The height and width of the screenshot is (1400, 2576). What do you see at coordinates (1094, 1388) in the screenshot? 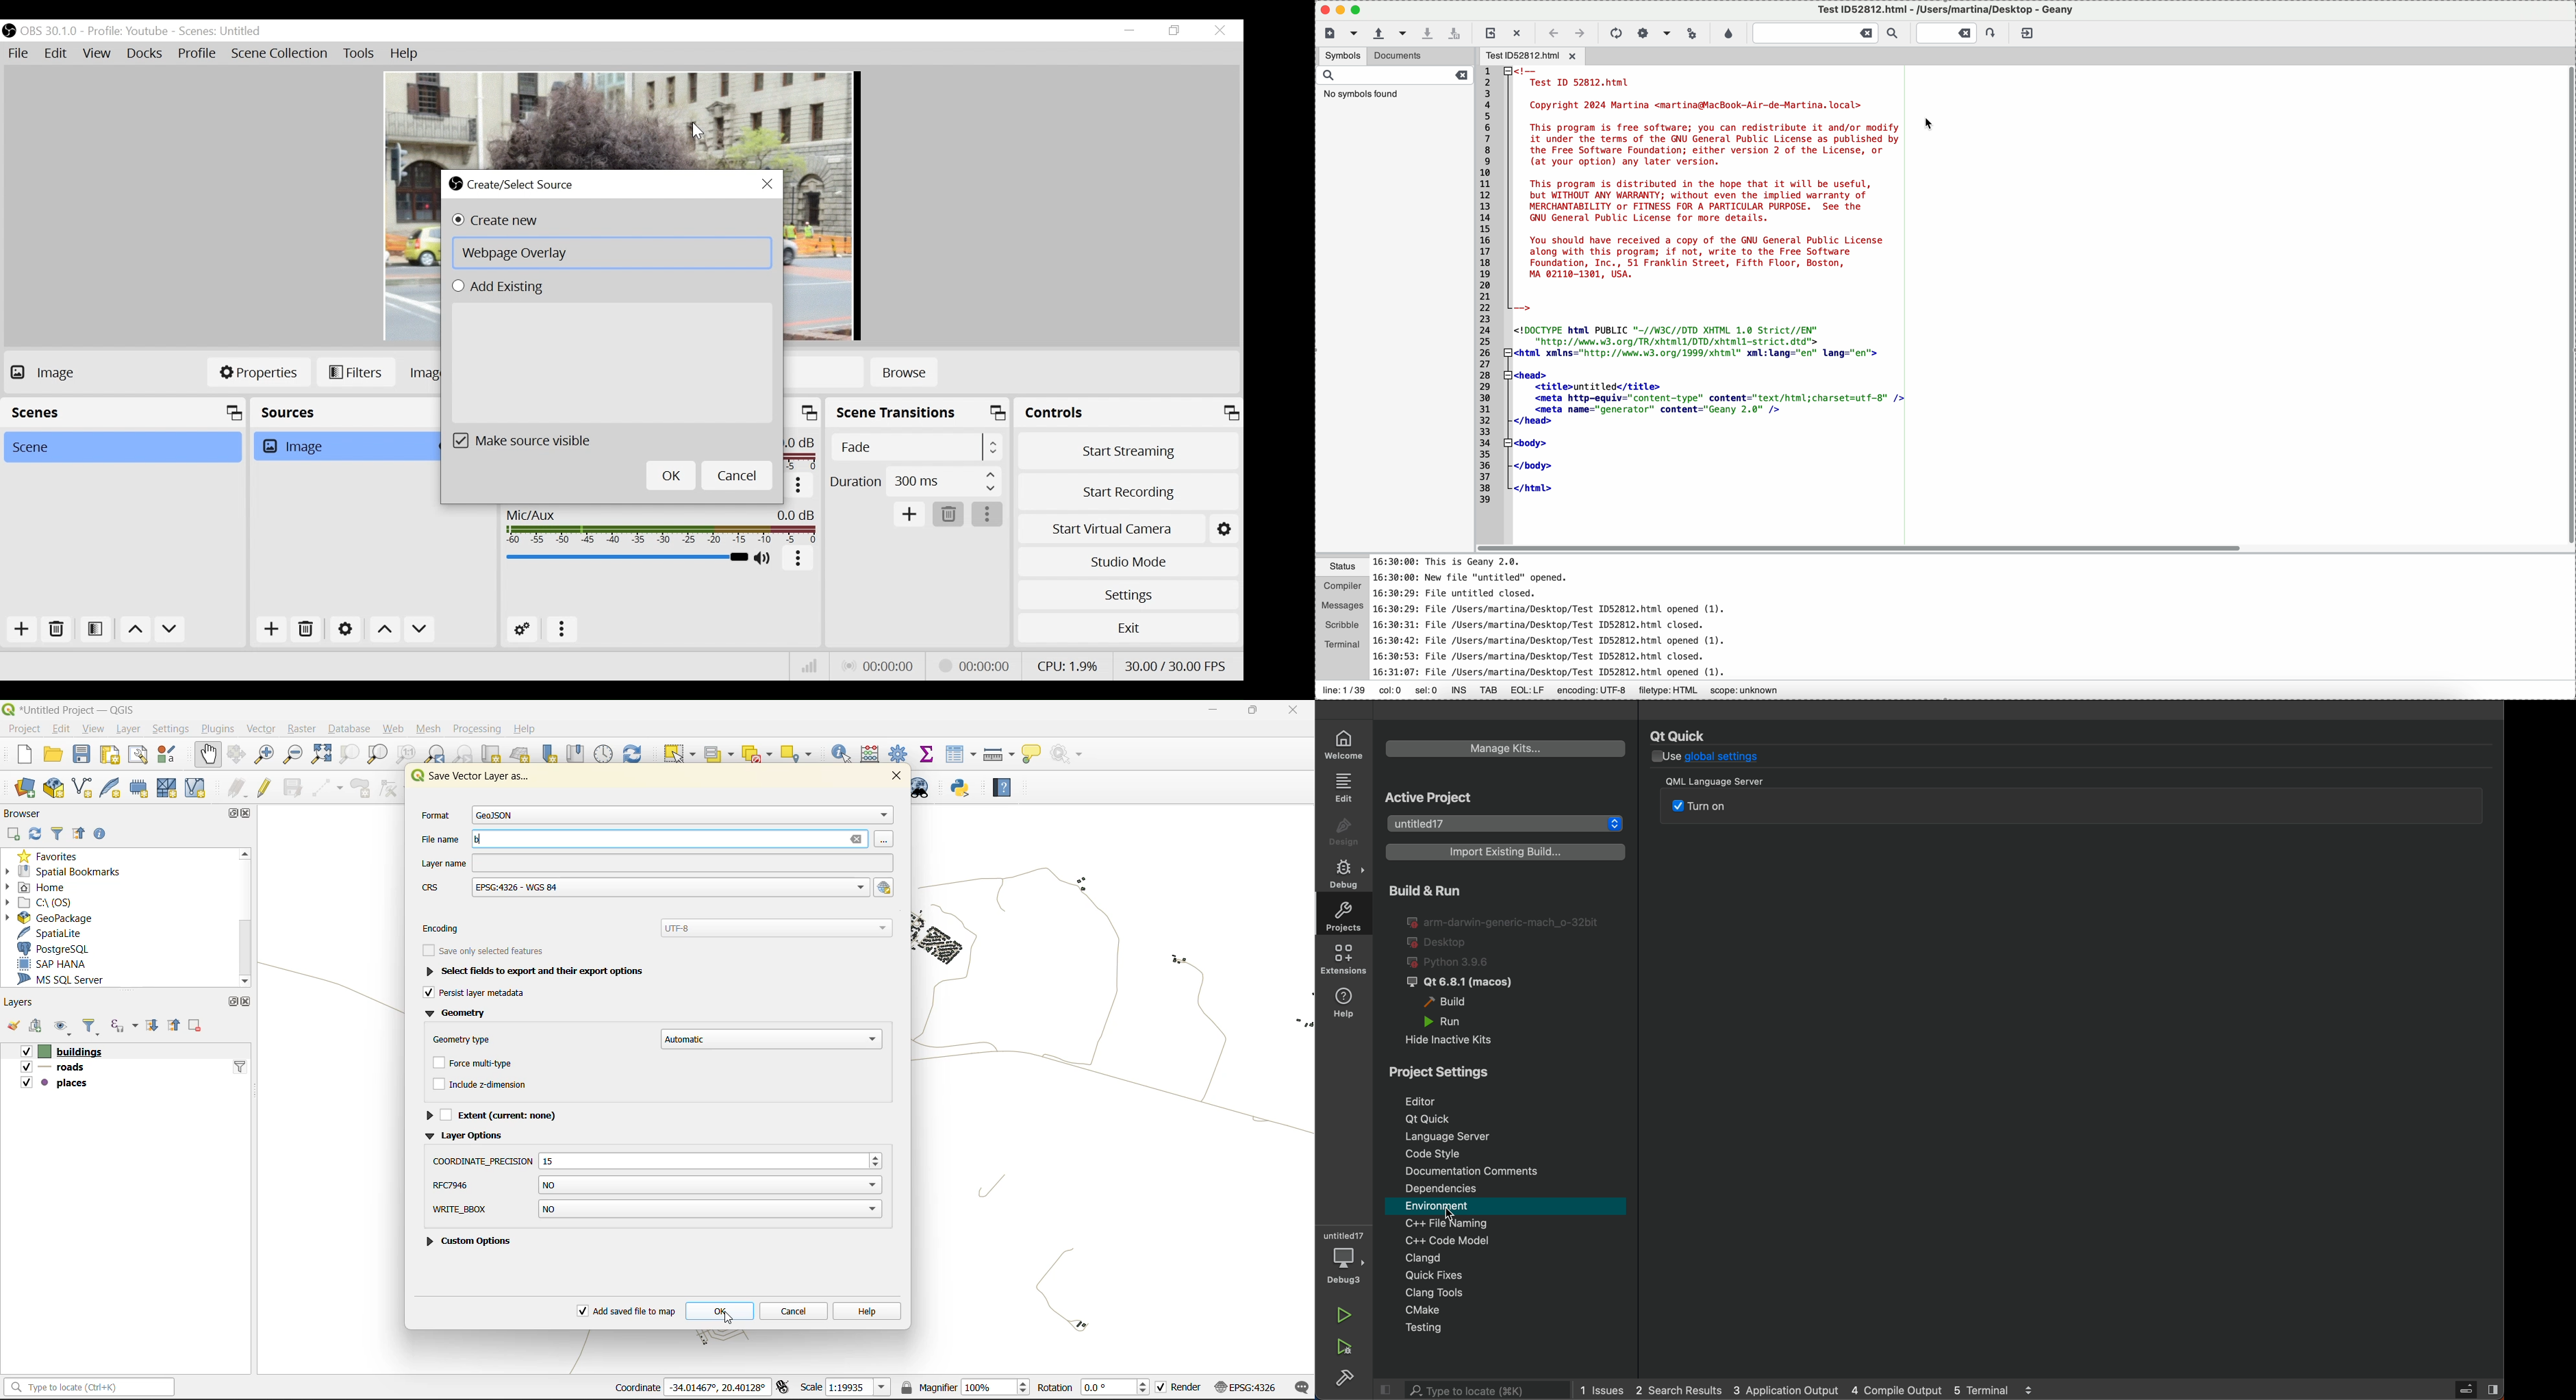
I see `rotation` at bounding box center [1094, 1388].